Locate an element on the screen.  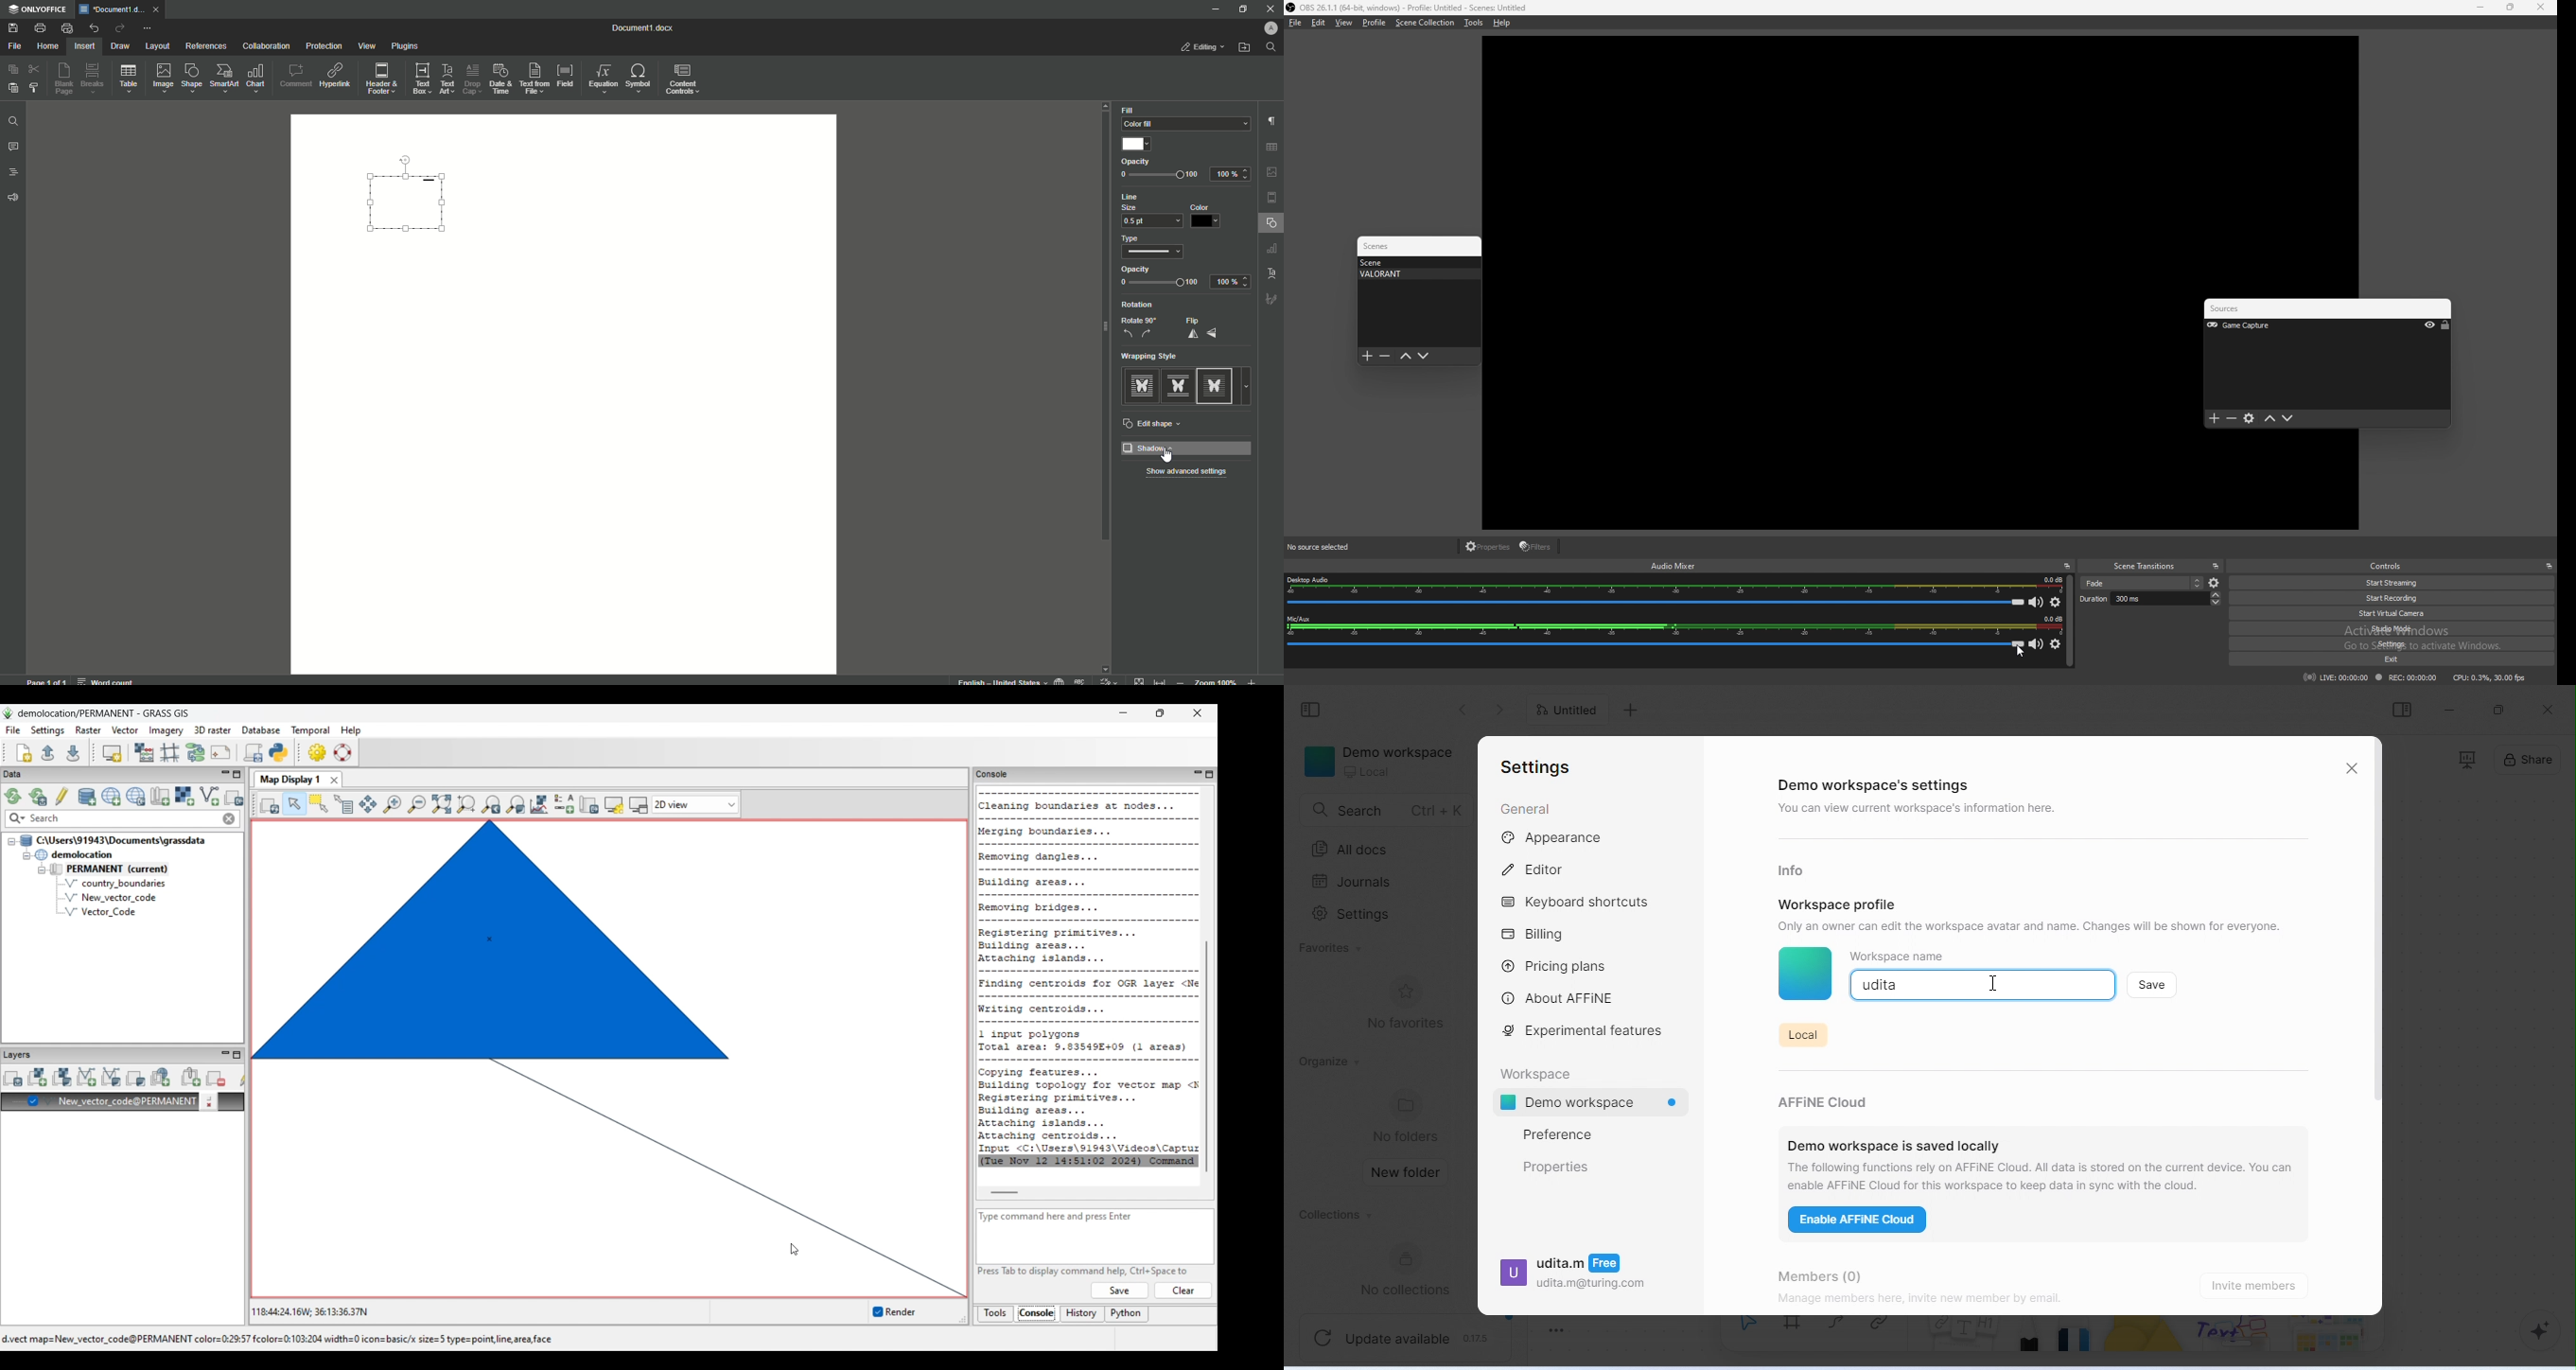
Drop Cap is located at coordinates (471, 76).